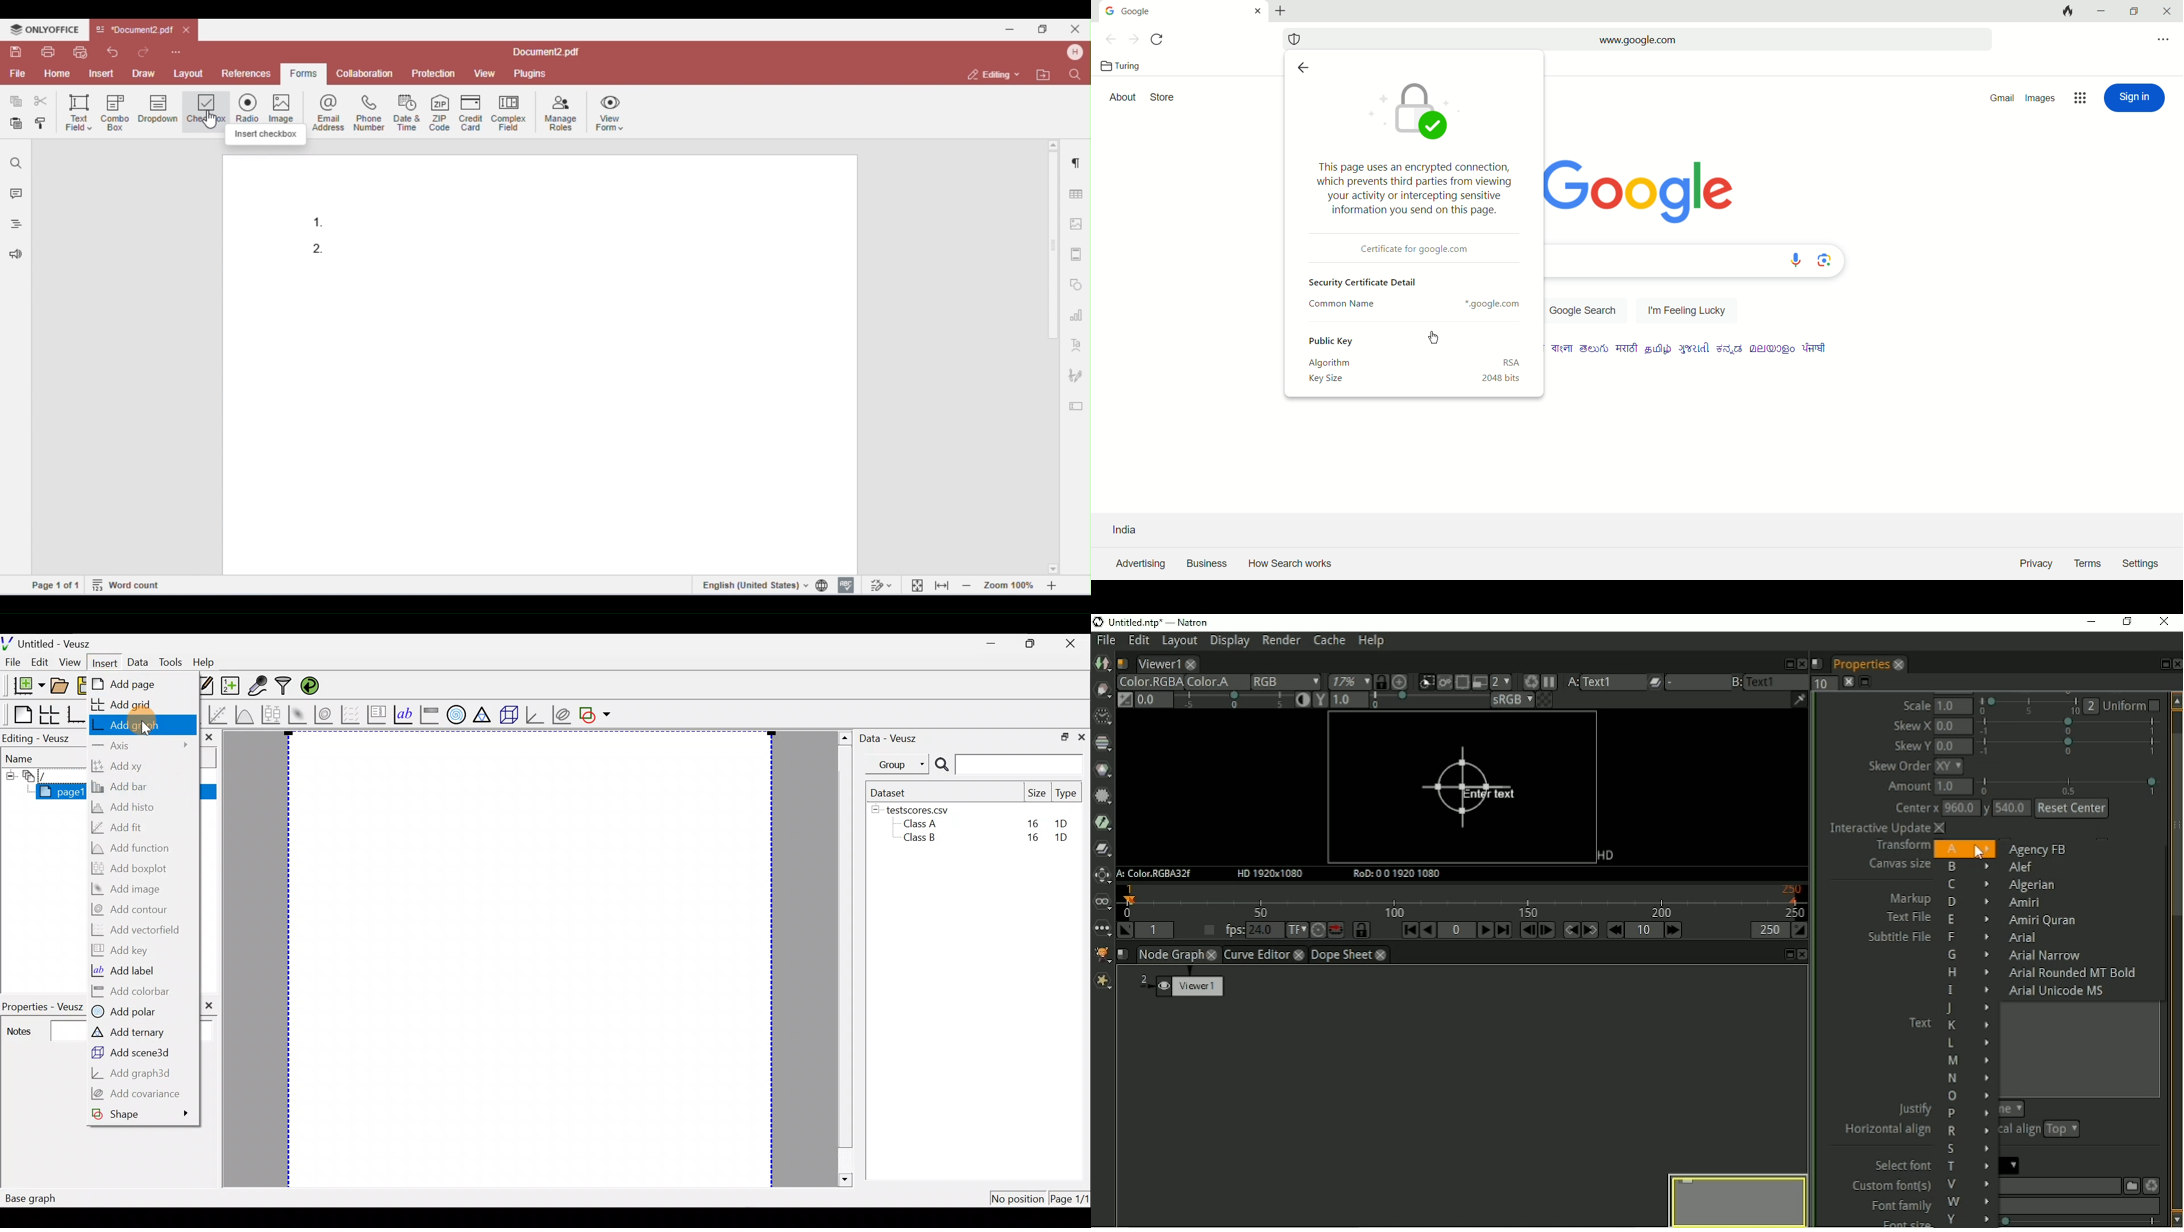 The width and height of the screenshot is (2184, 1232). I want to click on Dataset, so click(891, 791).